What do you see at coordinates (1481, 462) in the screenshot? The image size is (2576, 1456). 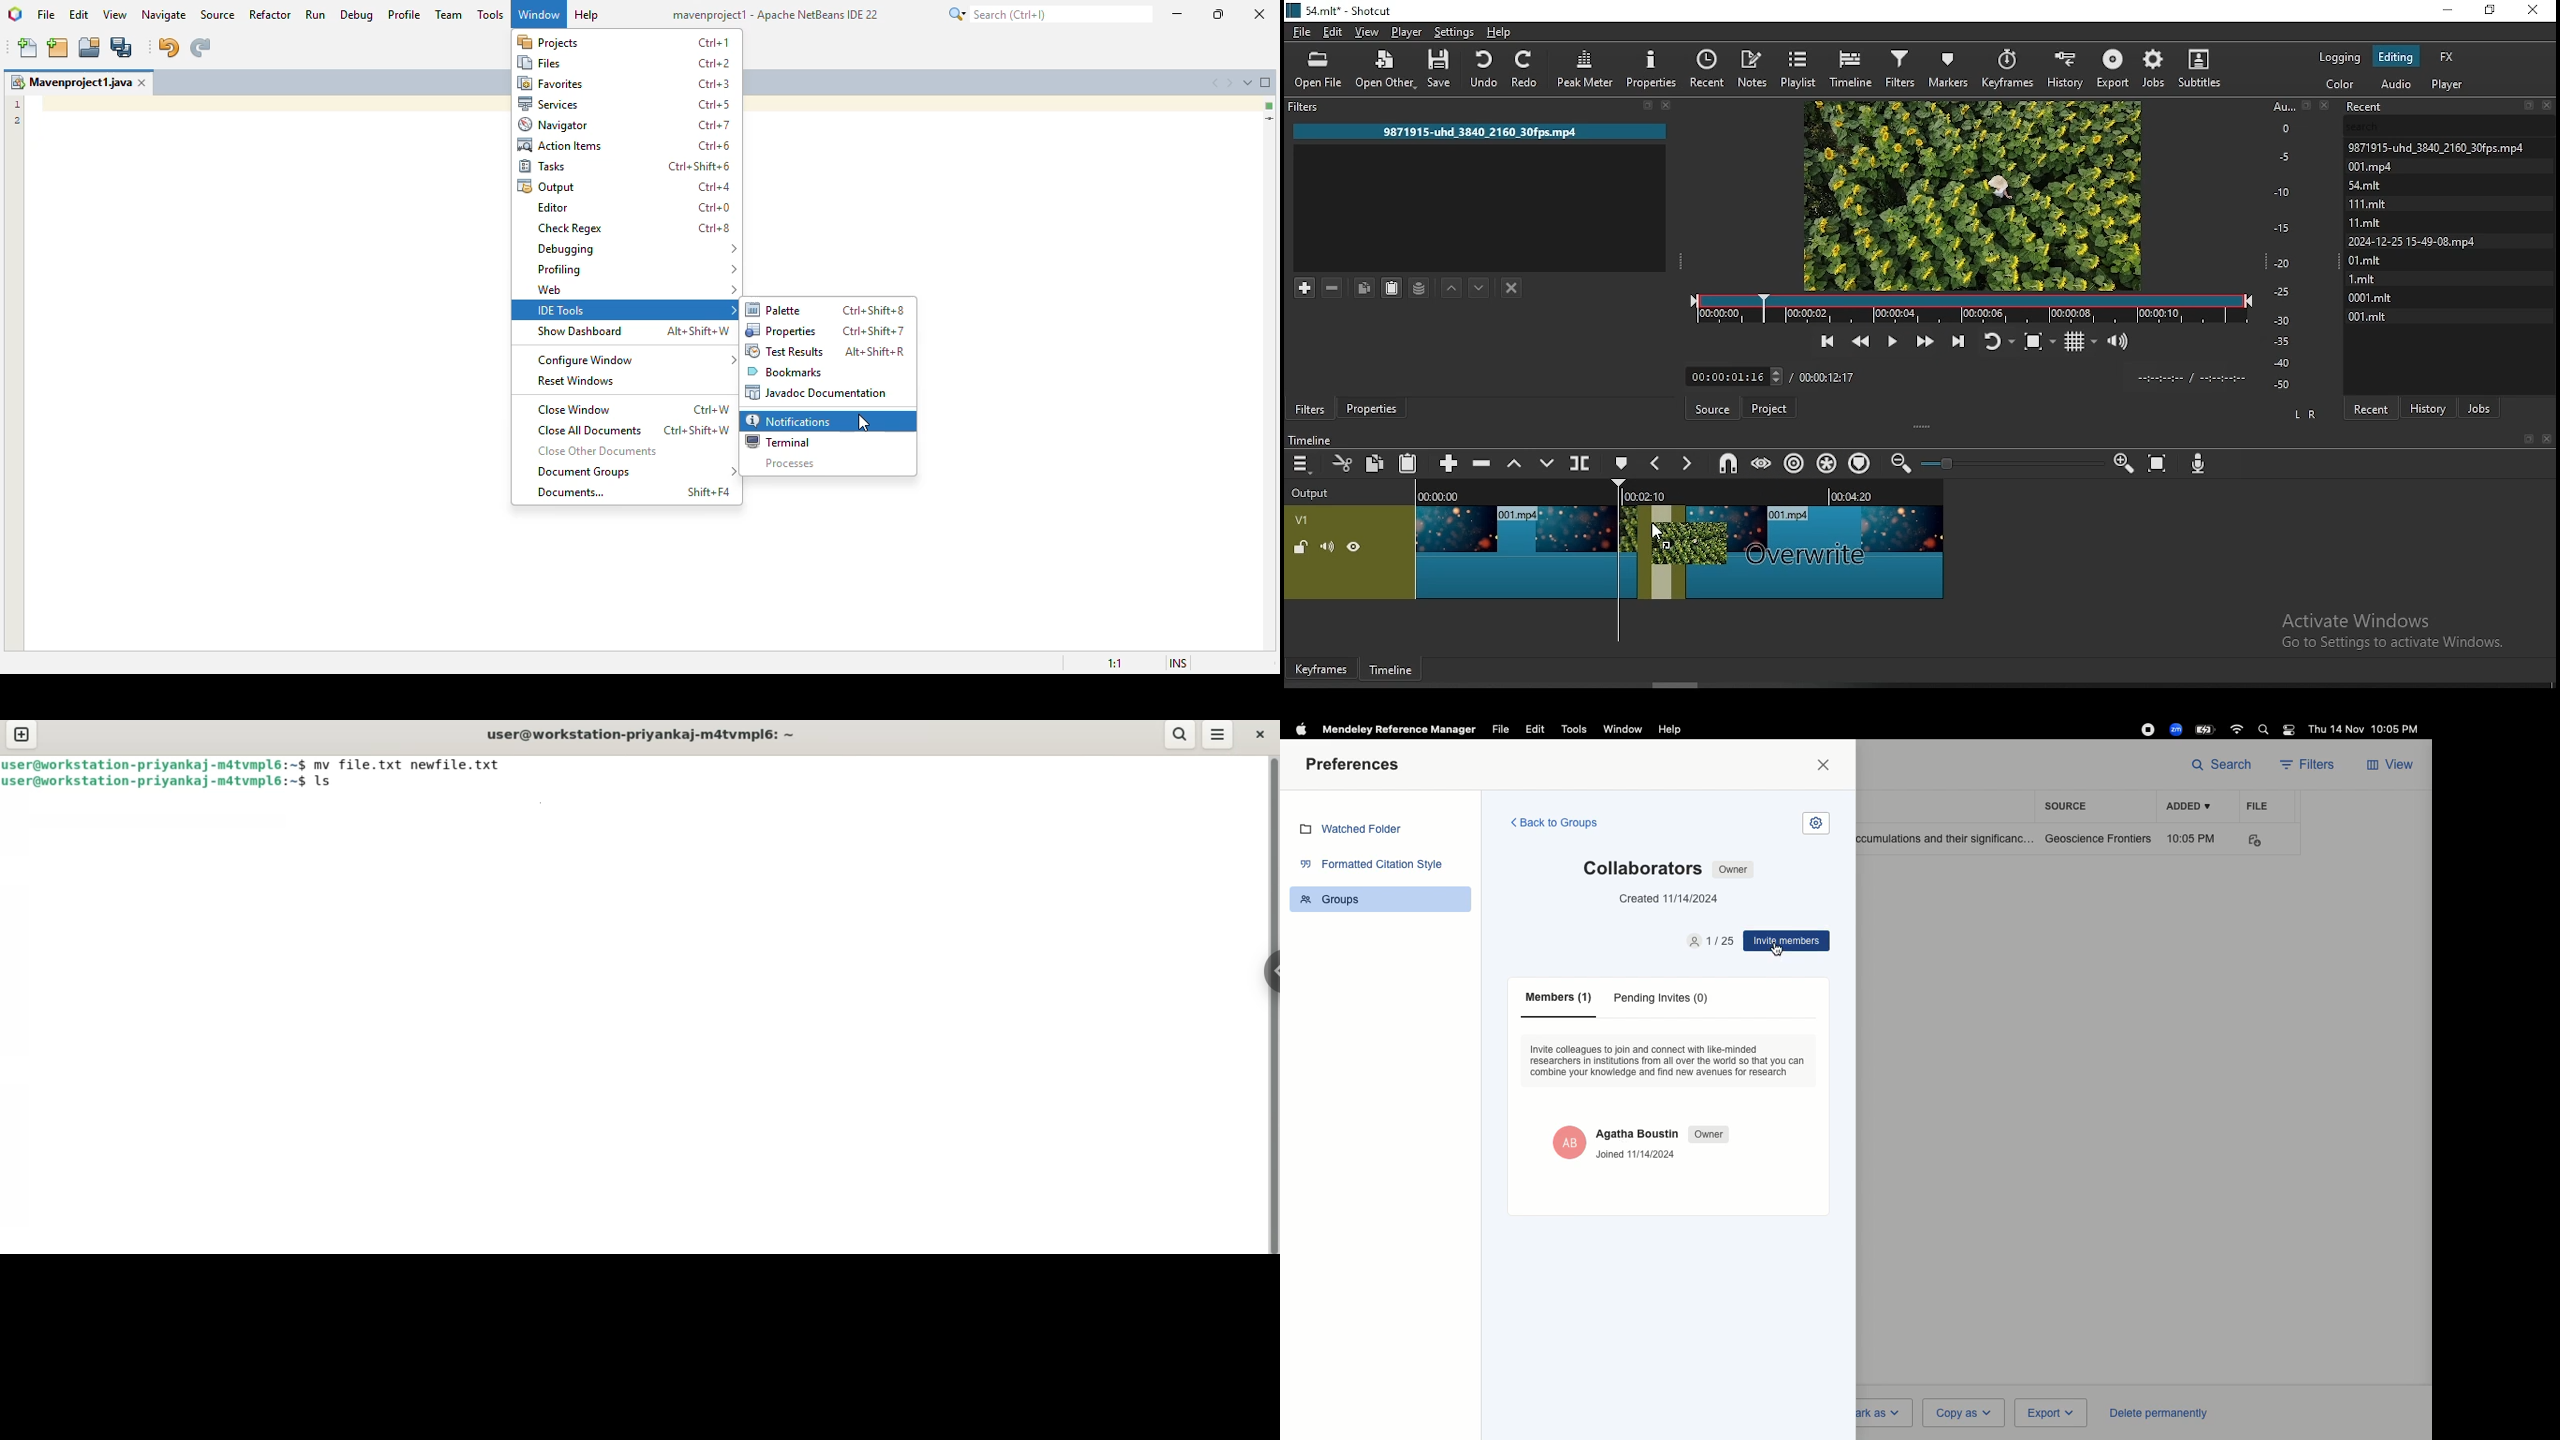 I see `ripple delete` at bounding box center [1481, 462].